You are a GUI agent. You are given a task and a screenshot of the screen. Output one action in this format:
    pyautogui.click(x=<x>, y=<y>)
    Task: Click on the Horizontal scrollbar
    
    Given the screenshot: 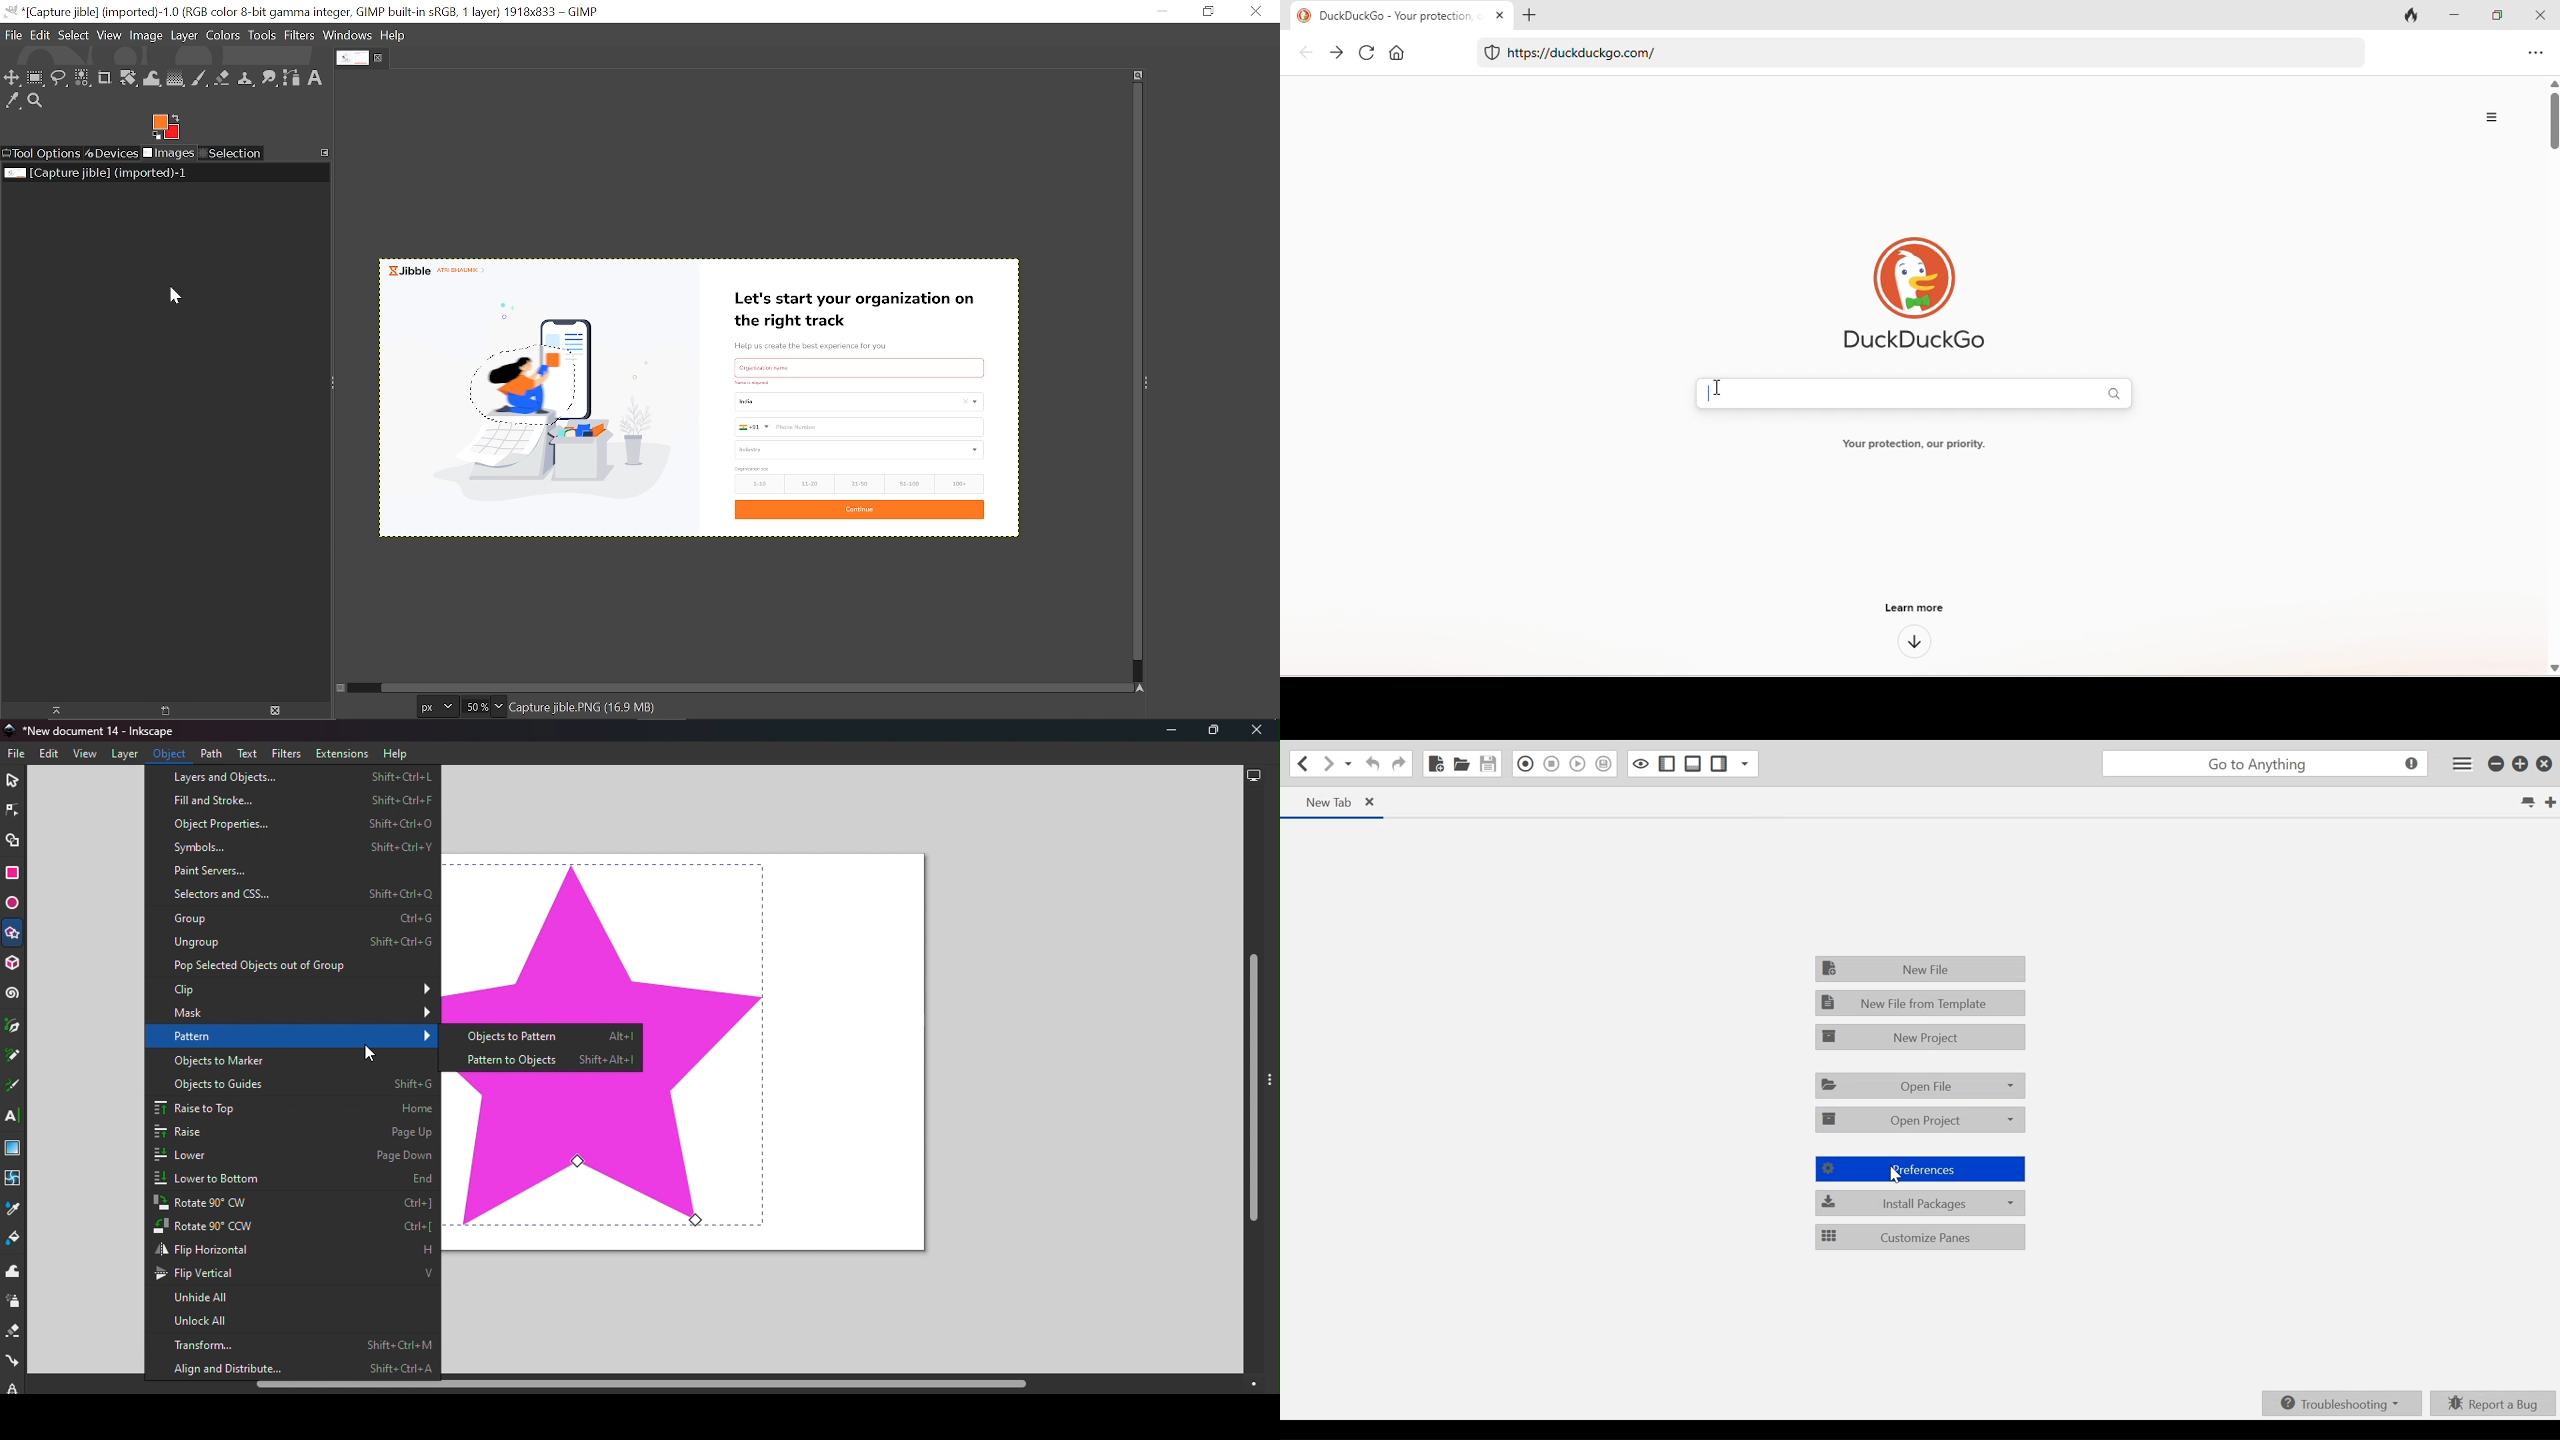 What is the action you would take?
    pyautogui.click(x=745, y=684)
    